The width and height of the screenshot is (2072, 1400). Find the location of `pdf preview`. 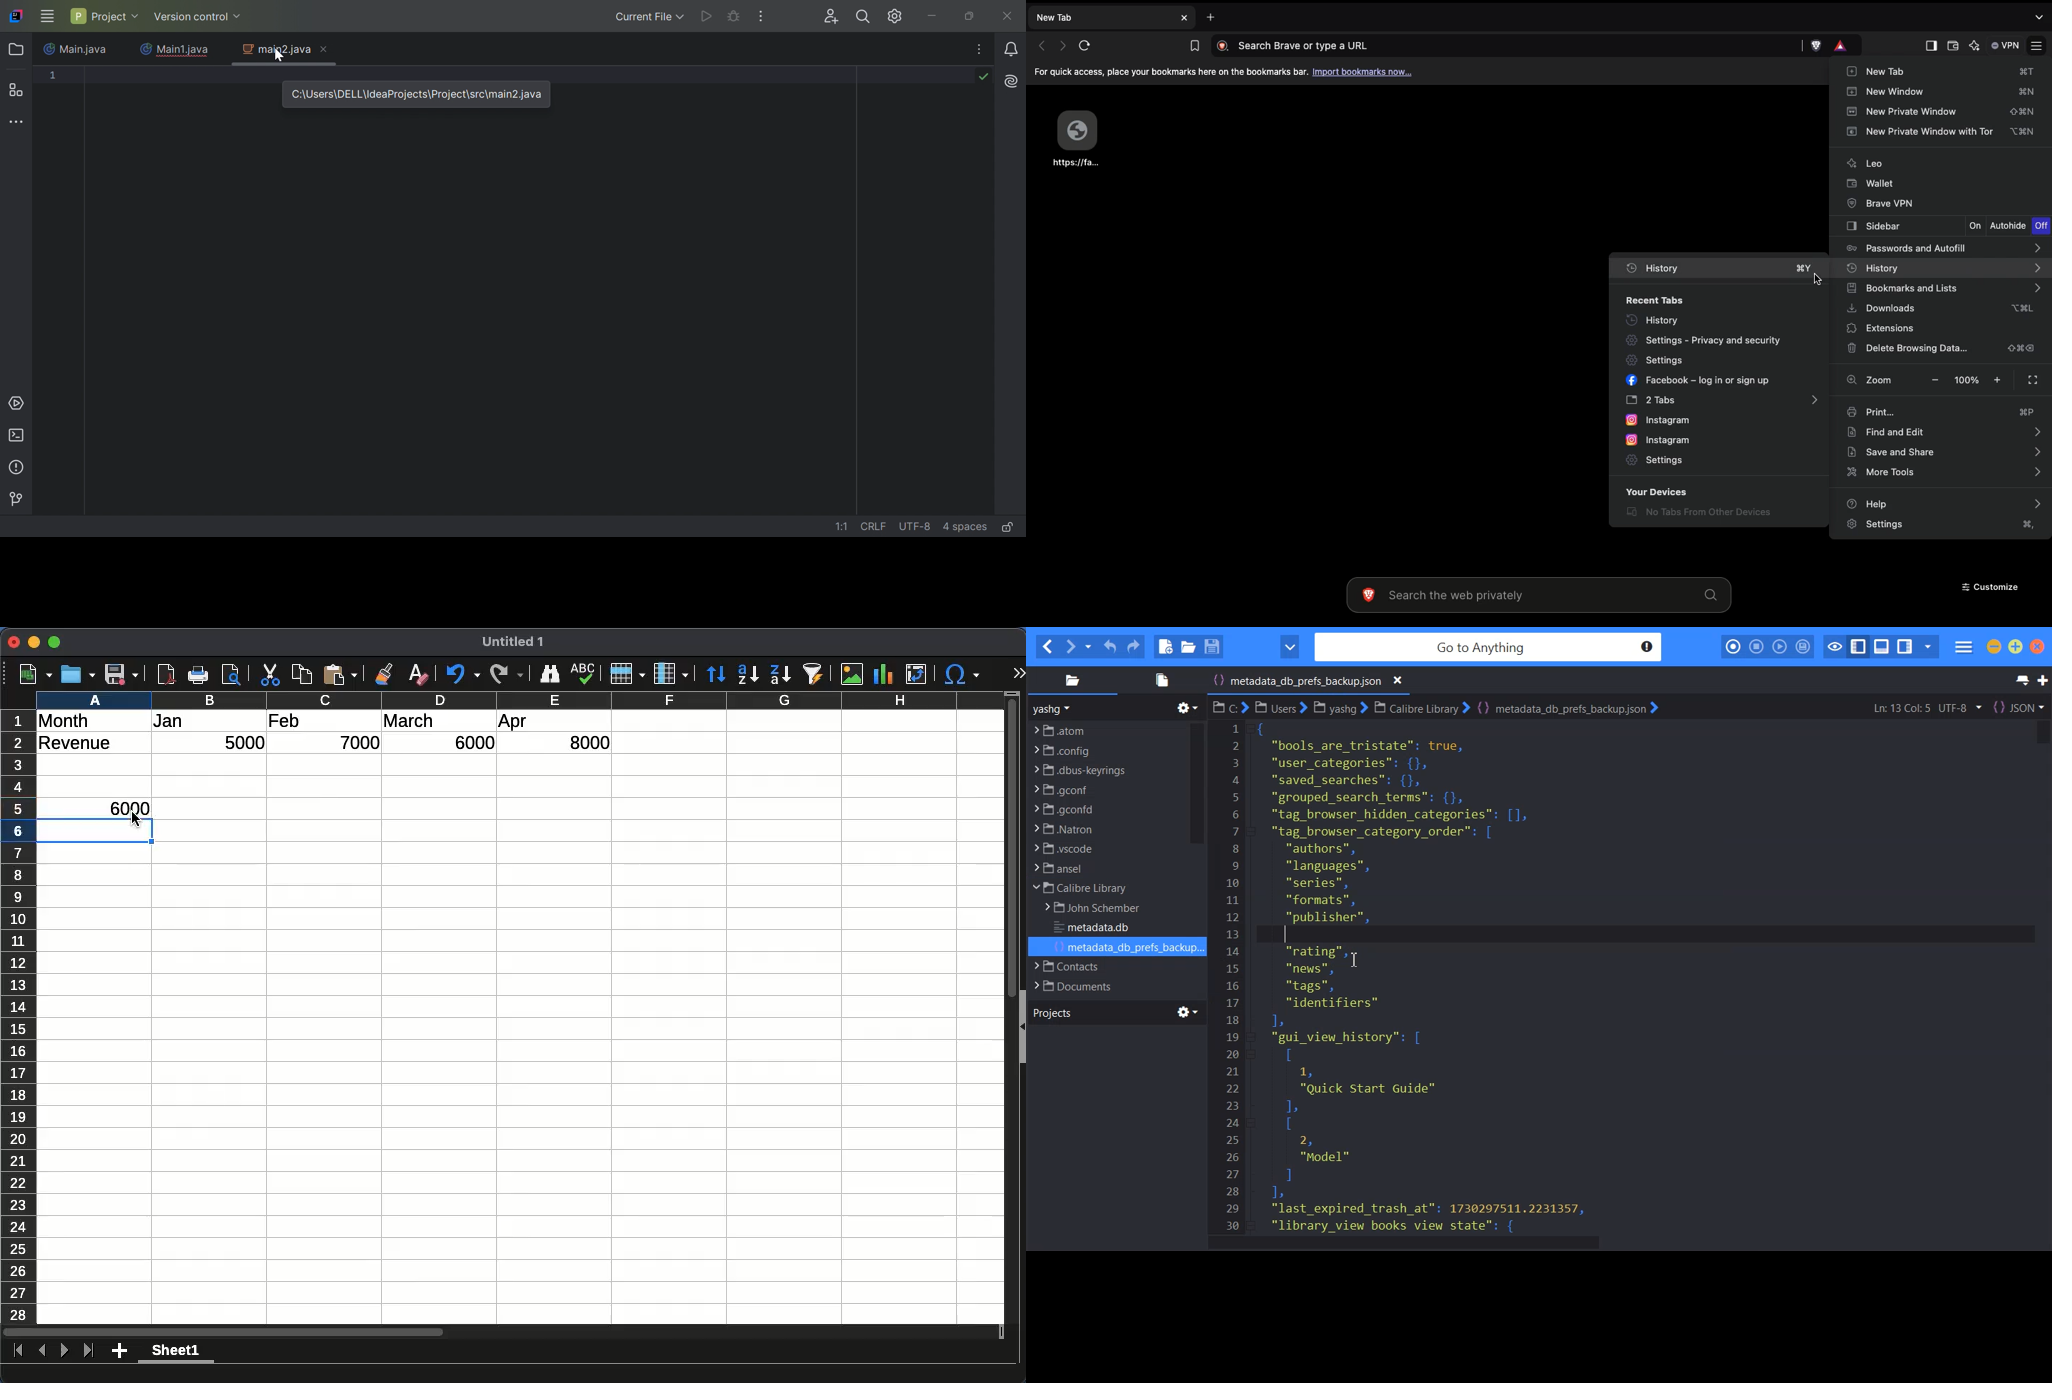

pdf preview is located at coordinates (165, 674).